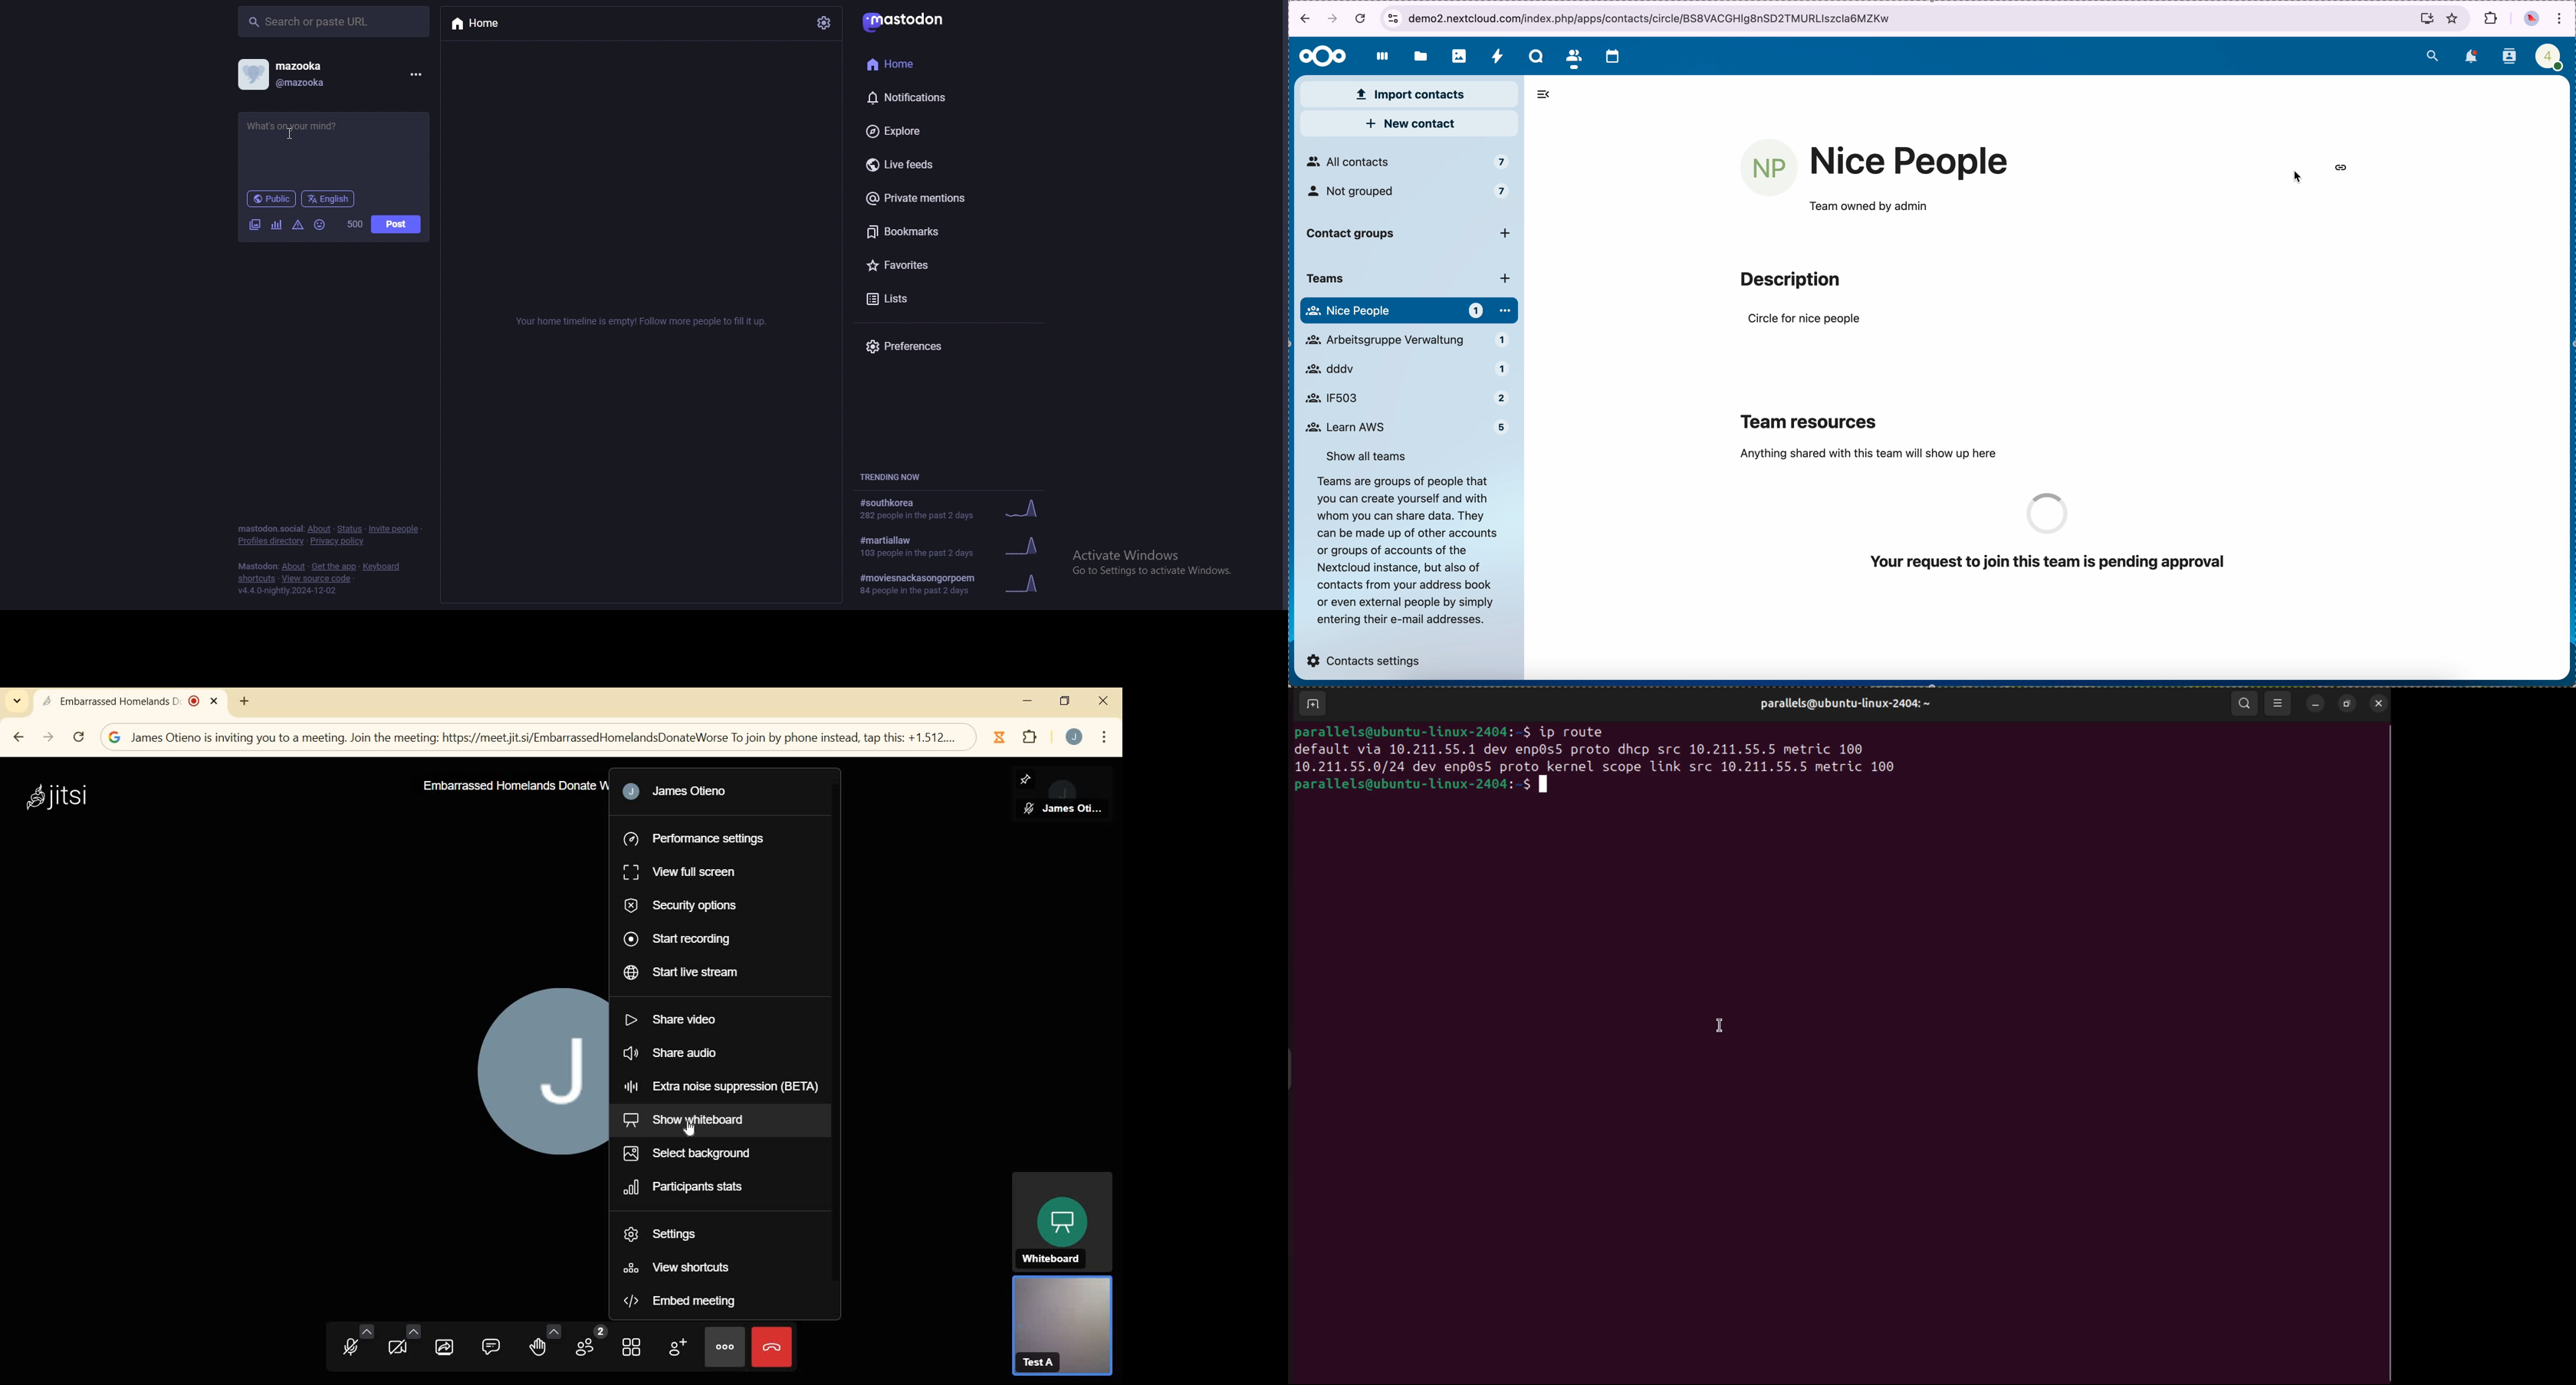 The width and height of the screenshot is (2576, 1400). What do you see at coordinates (1364, 657) in the screenshot?
I see `contacts settings` at bounding box center [1364, 657].